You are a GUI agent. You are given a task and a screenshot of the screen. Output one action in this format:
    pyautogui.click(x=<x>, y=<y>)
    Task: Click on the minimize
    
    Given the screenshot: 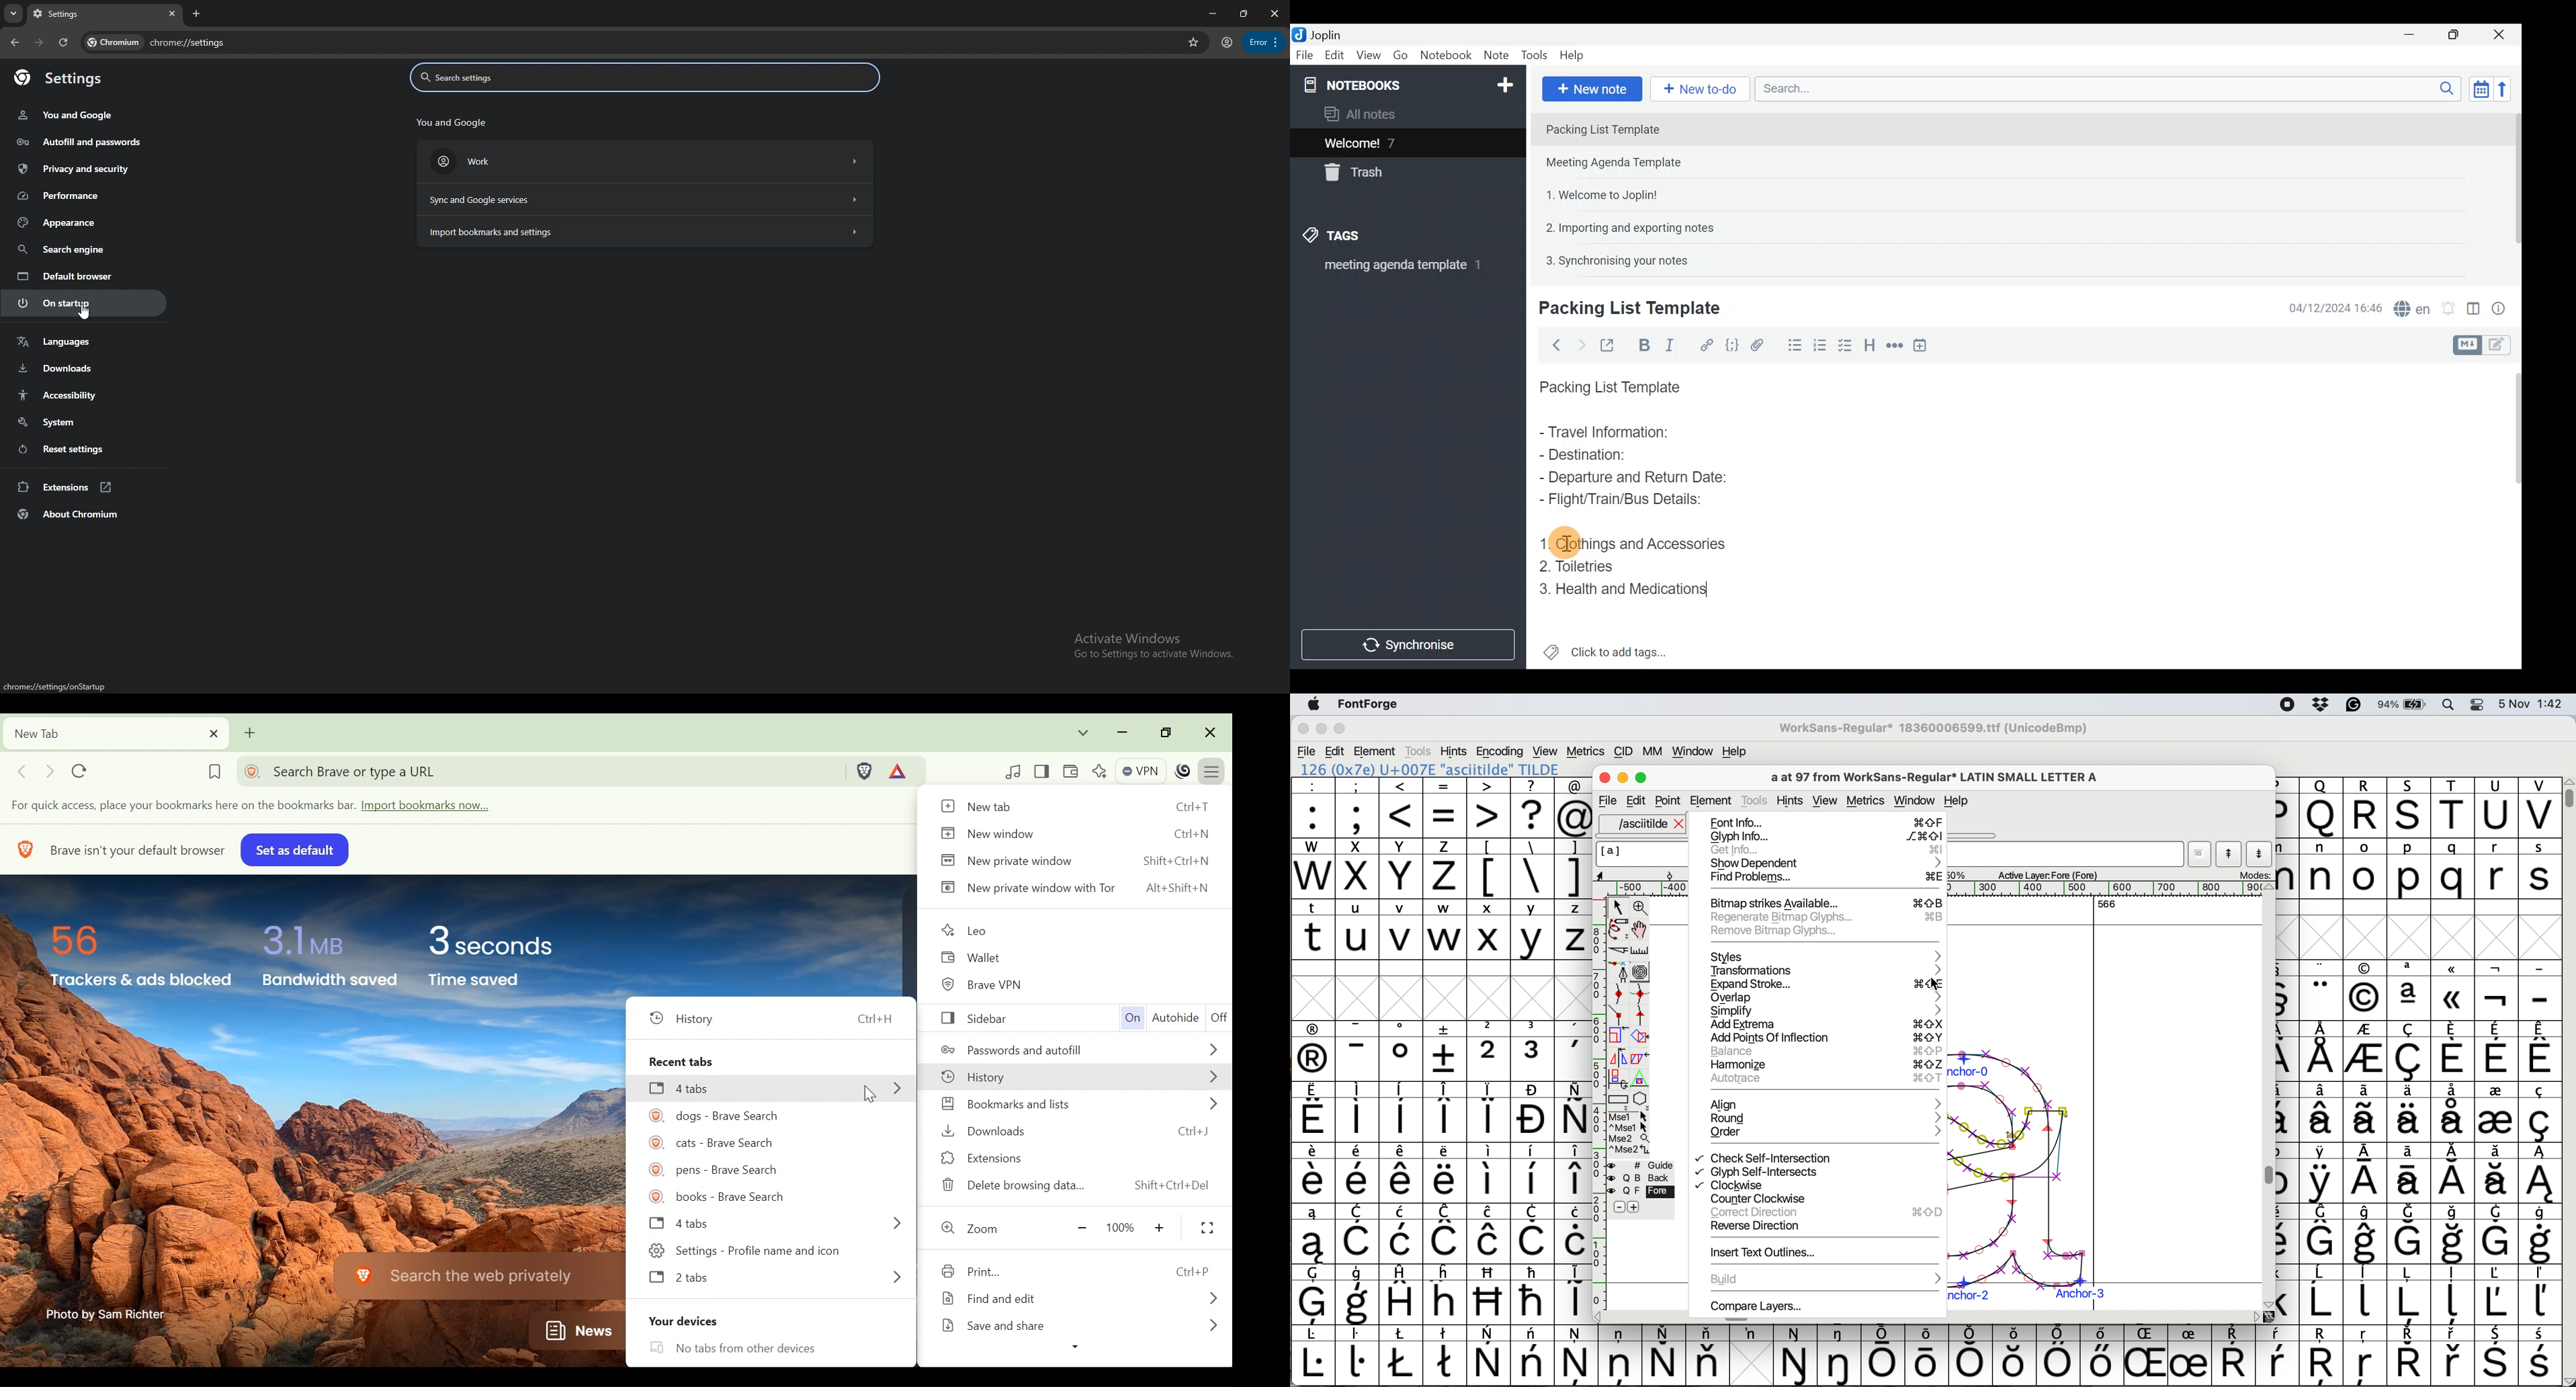 What is the action you would take?
    pyautogui.click(x=1209, y=13)
    